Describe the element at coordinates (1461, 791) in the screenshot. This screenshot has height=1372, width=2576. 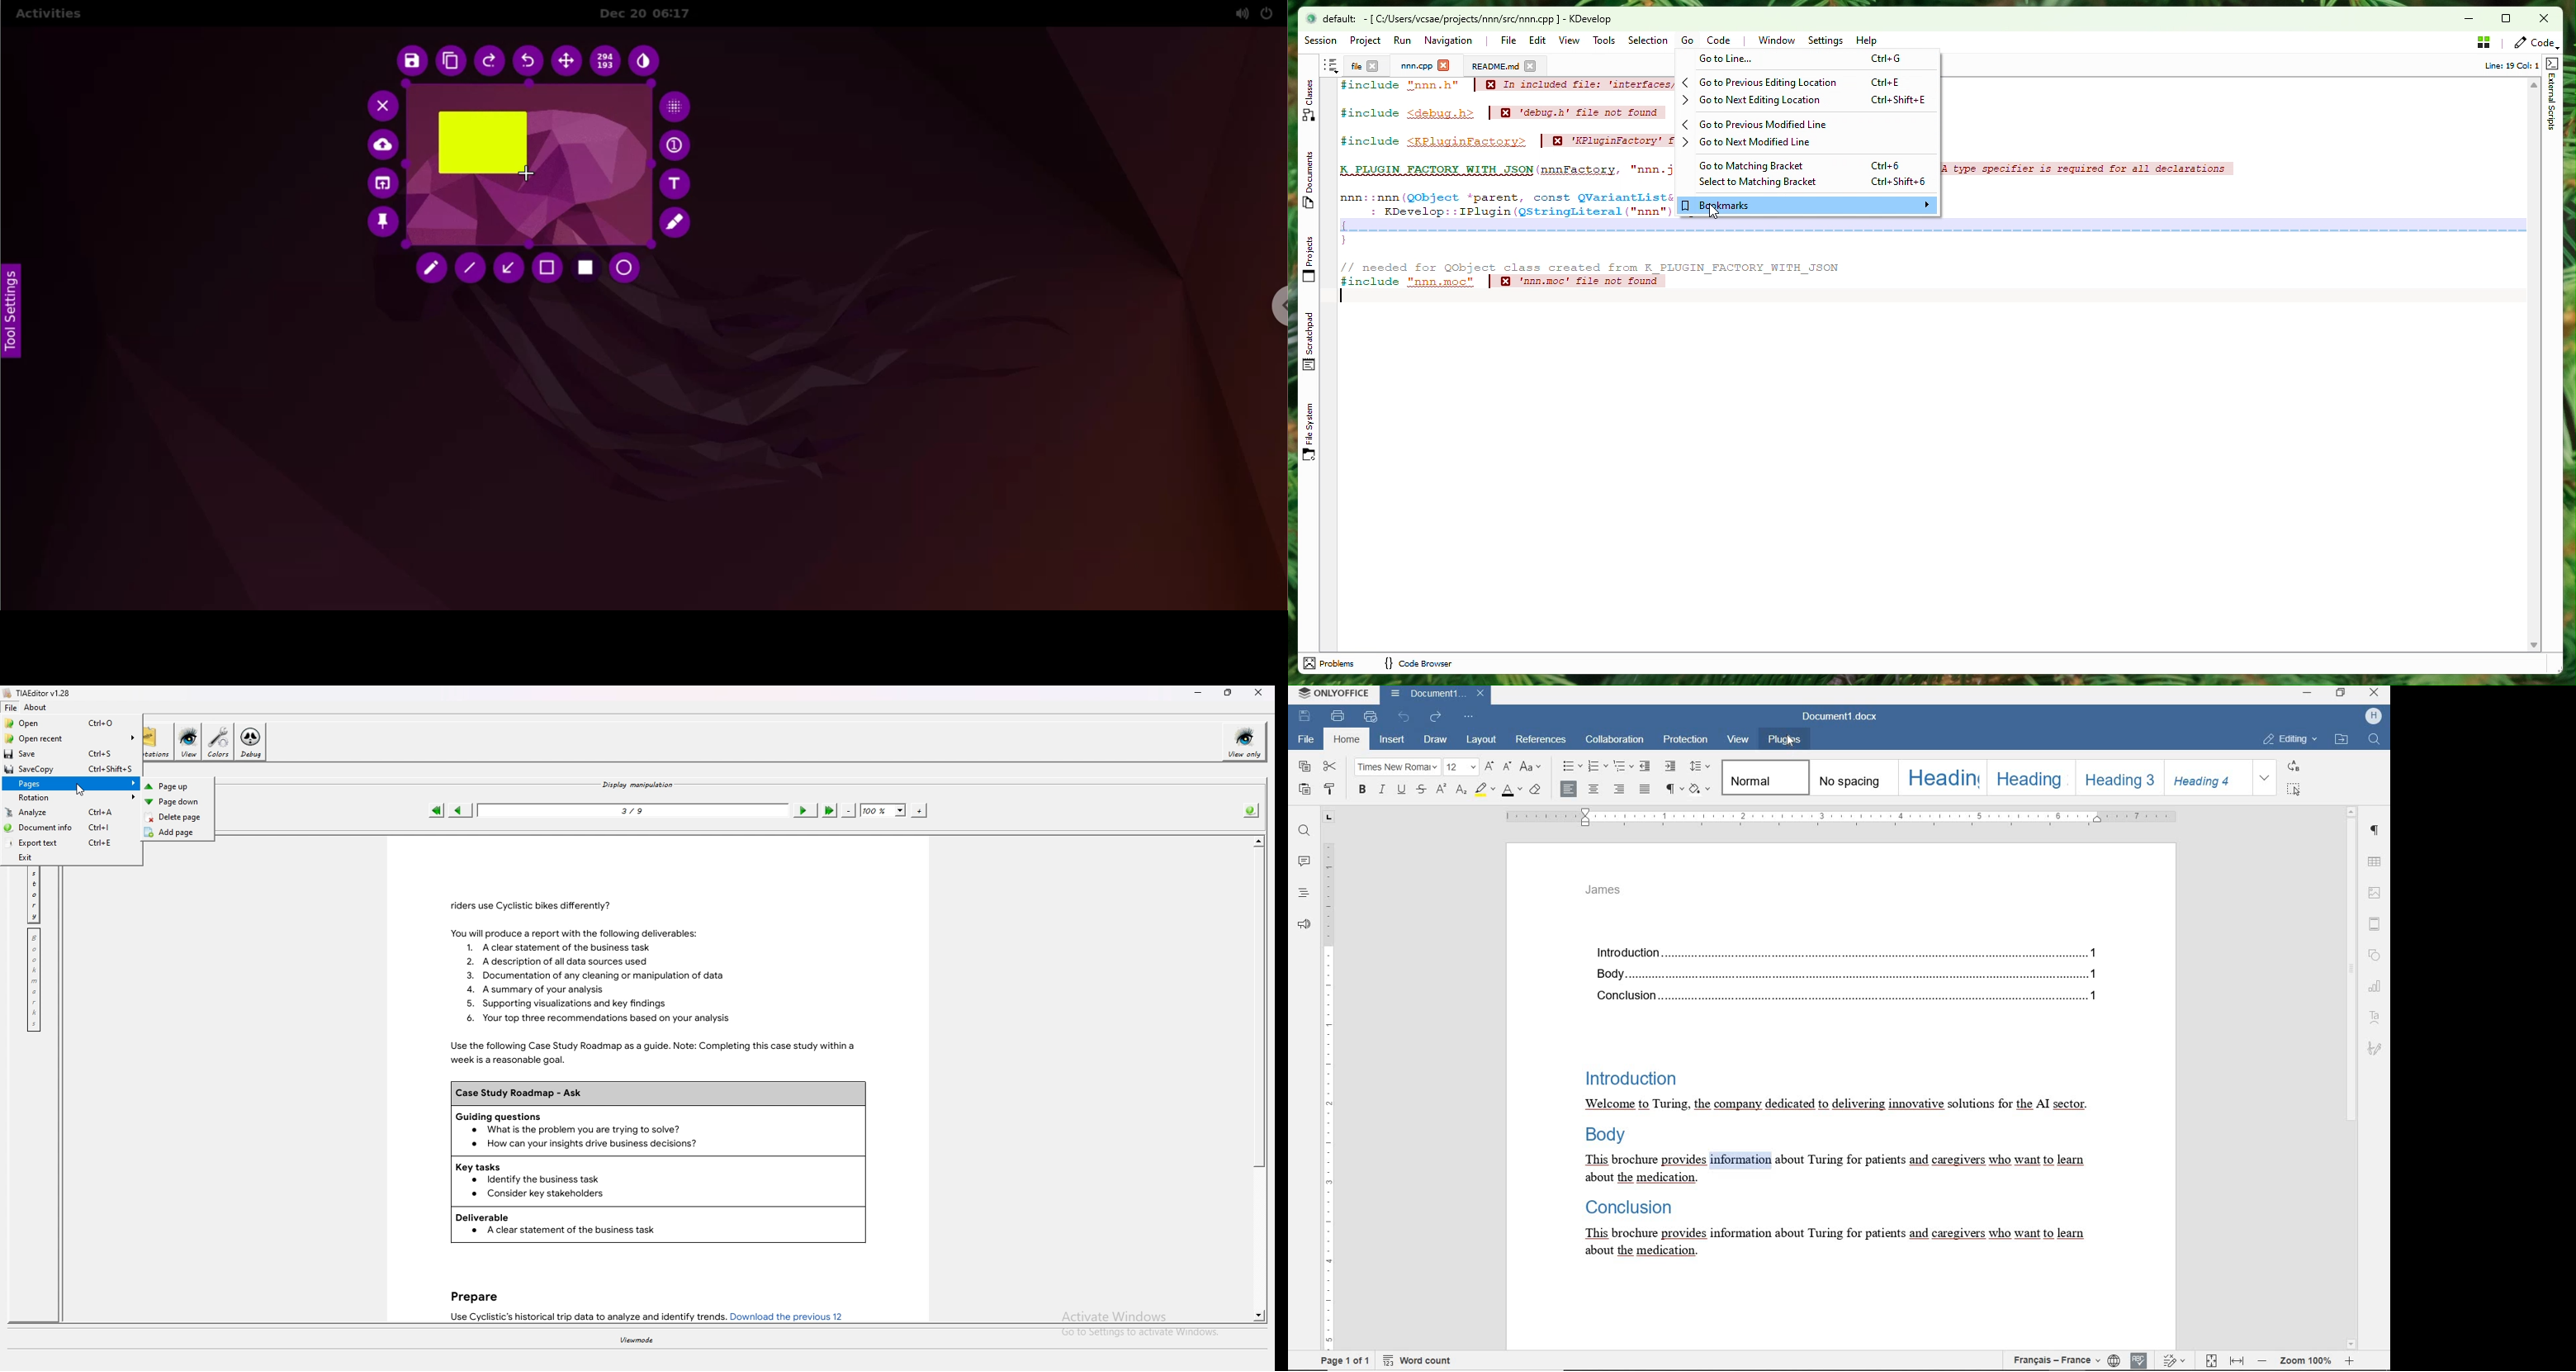
I see `SUBSCRIPT` at that location.